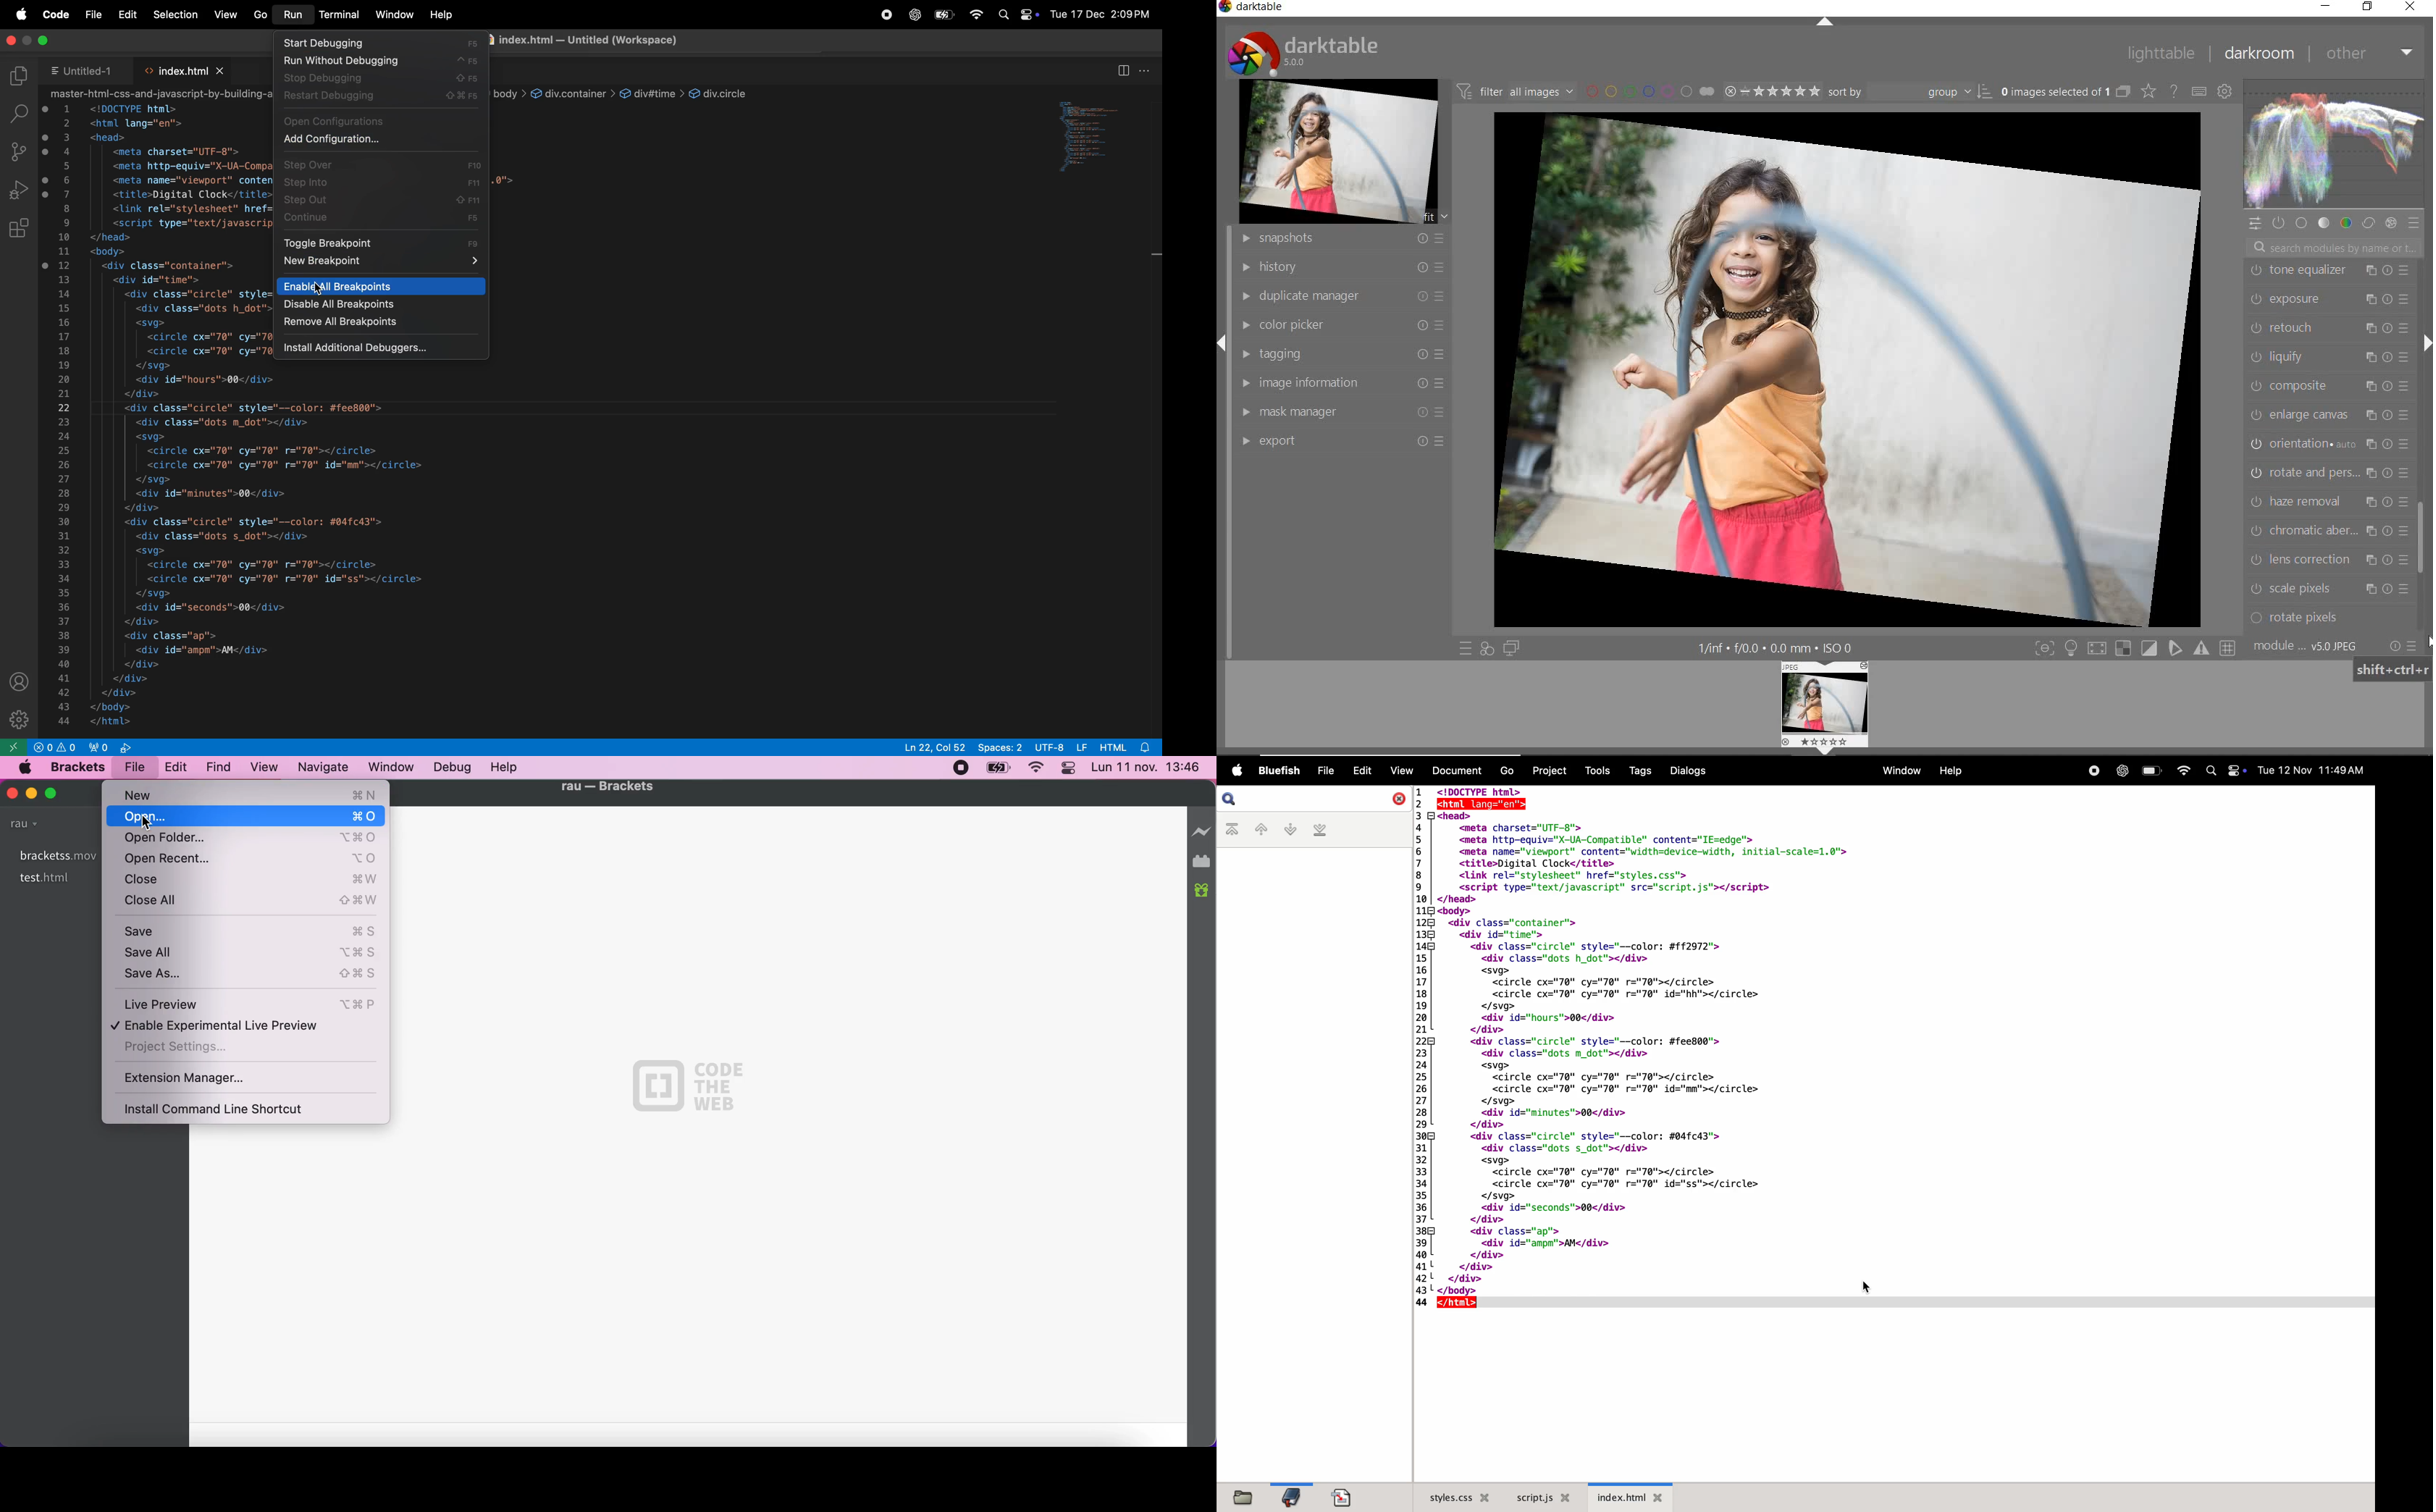 The image size is (2436, 1512). What do you see at coordinates (882, 16) in the screenshot?
I see `record` at bounding box center [882, 16].